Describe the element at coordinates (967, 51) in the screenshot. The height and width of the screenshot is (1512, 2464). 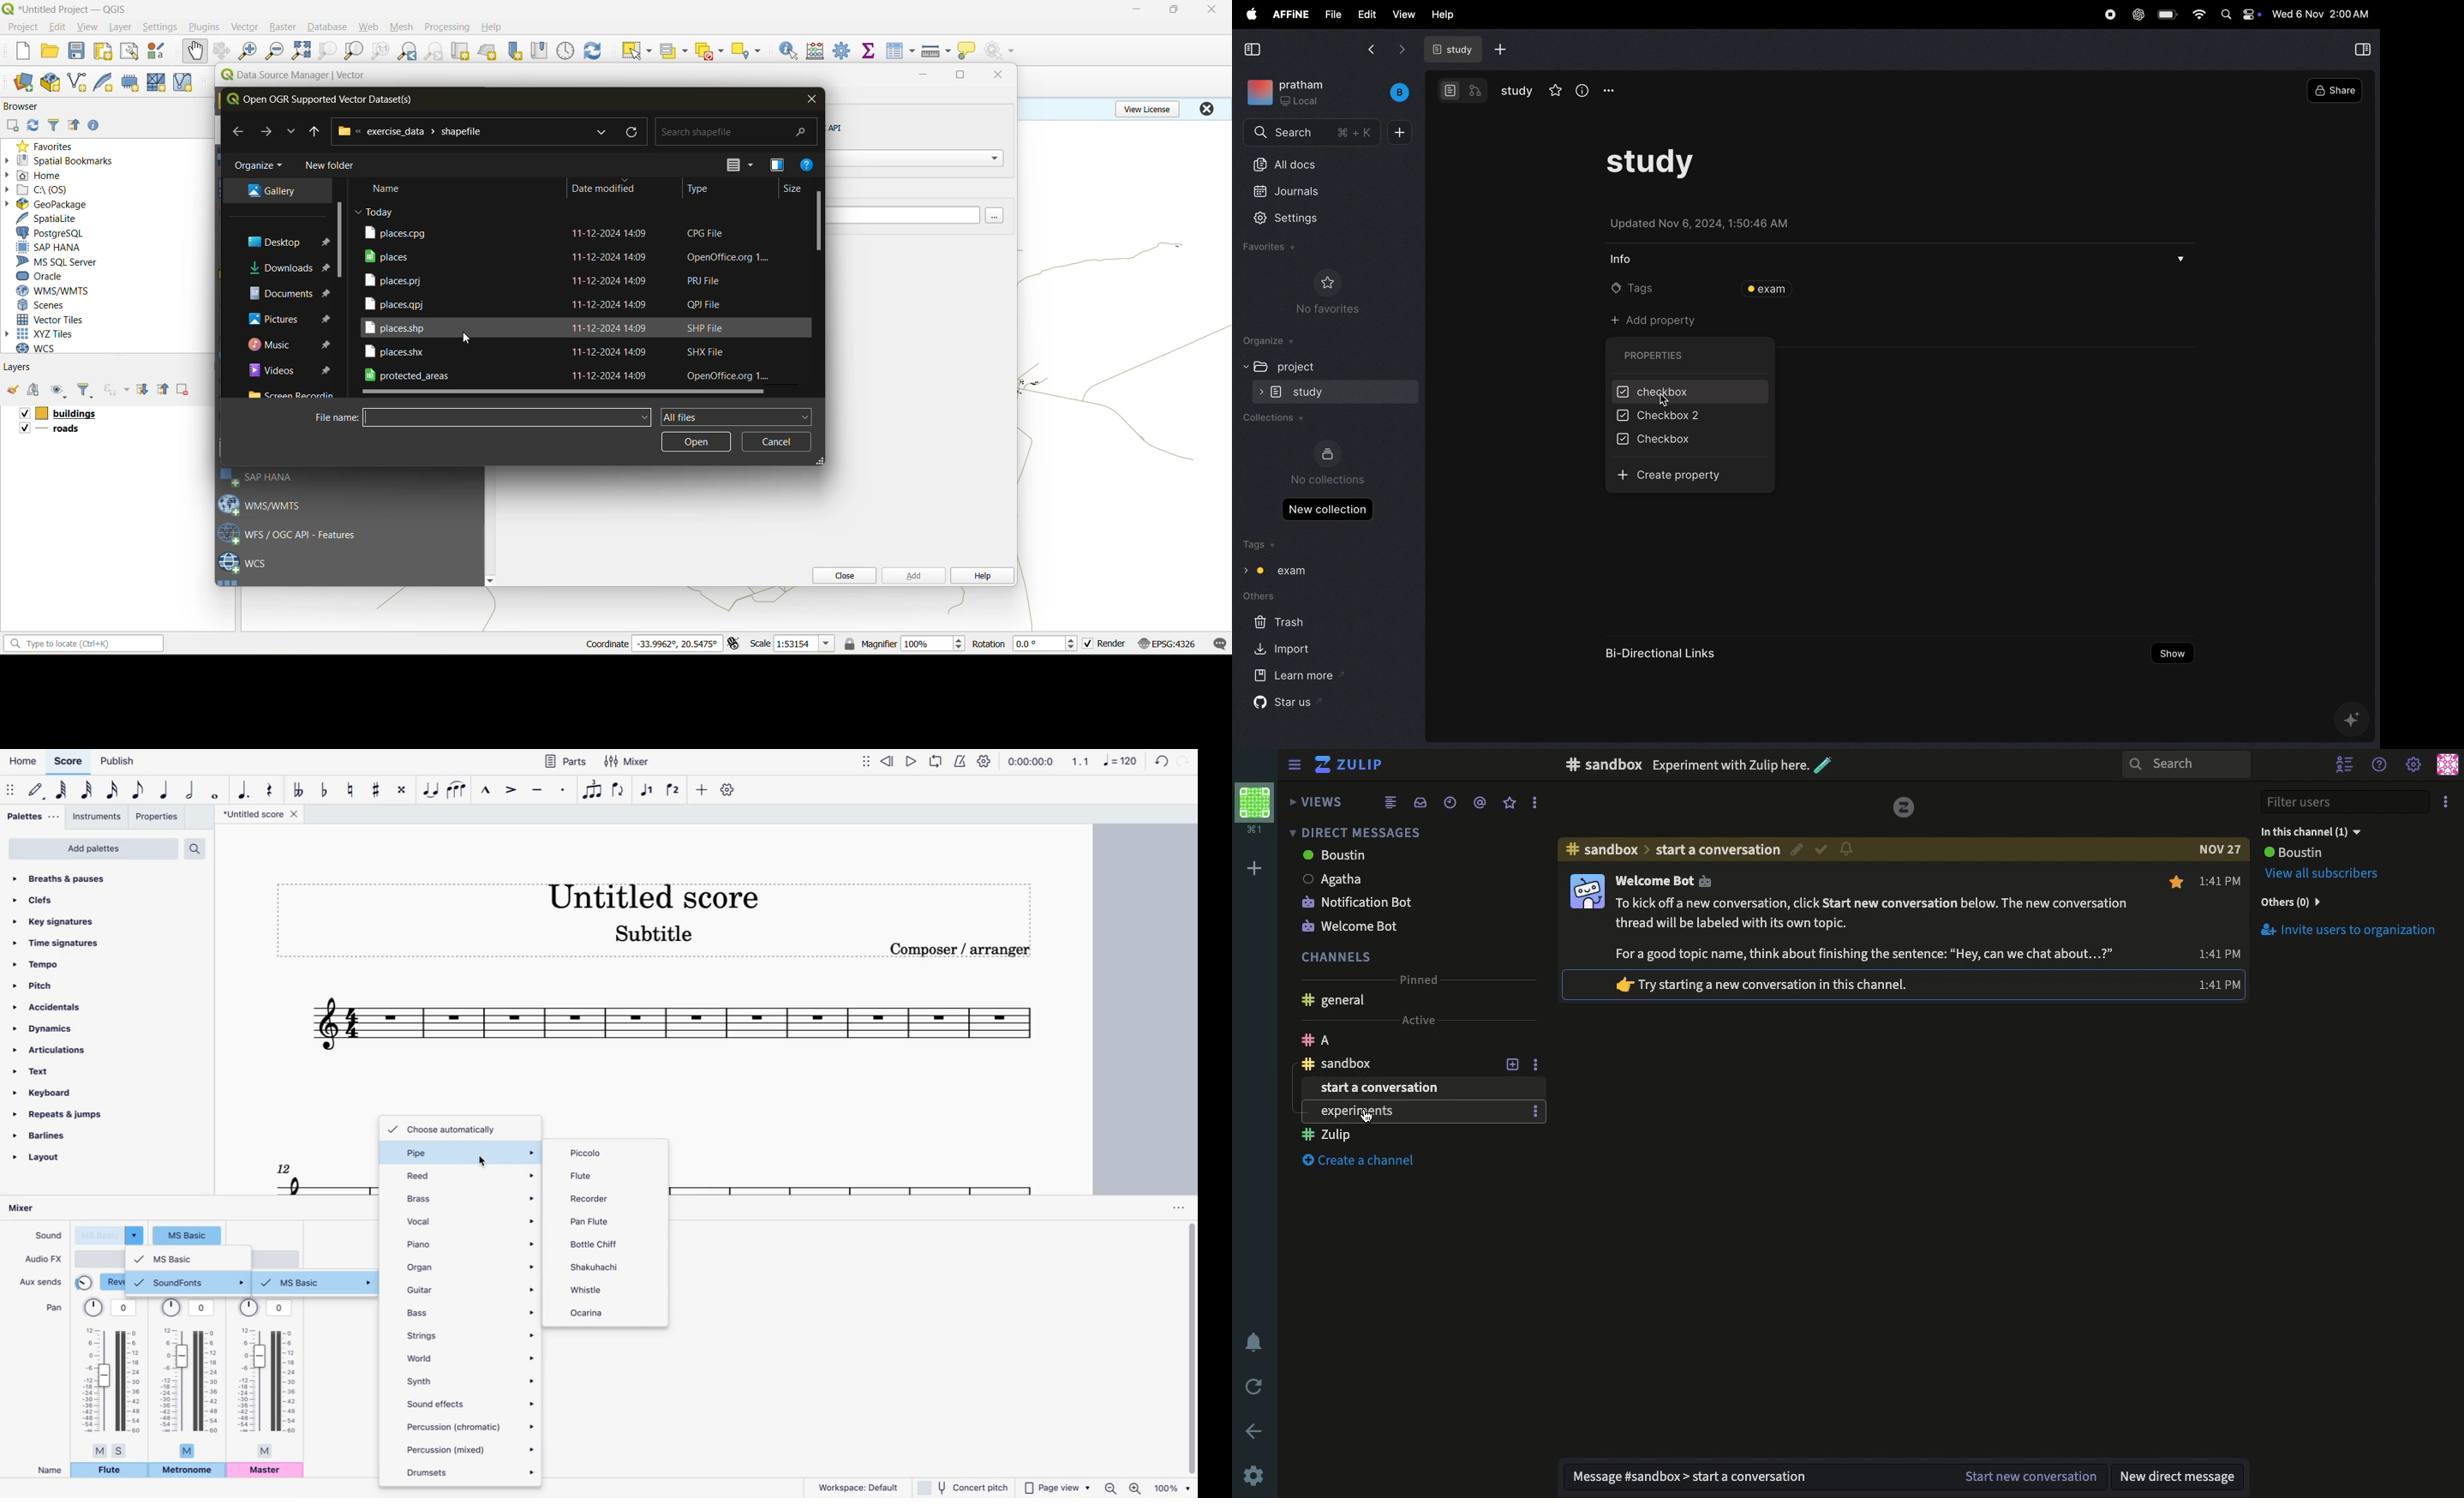
I see `show tips` at that location.